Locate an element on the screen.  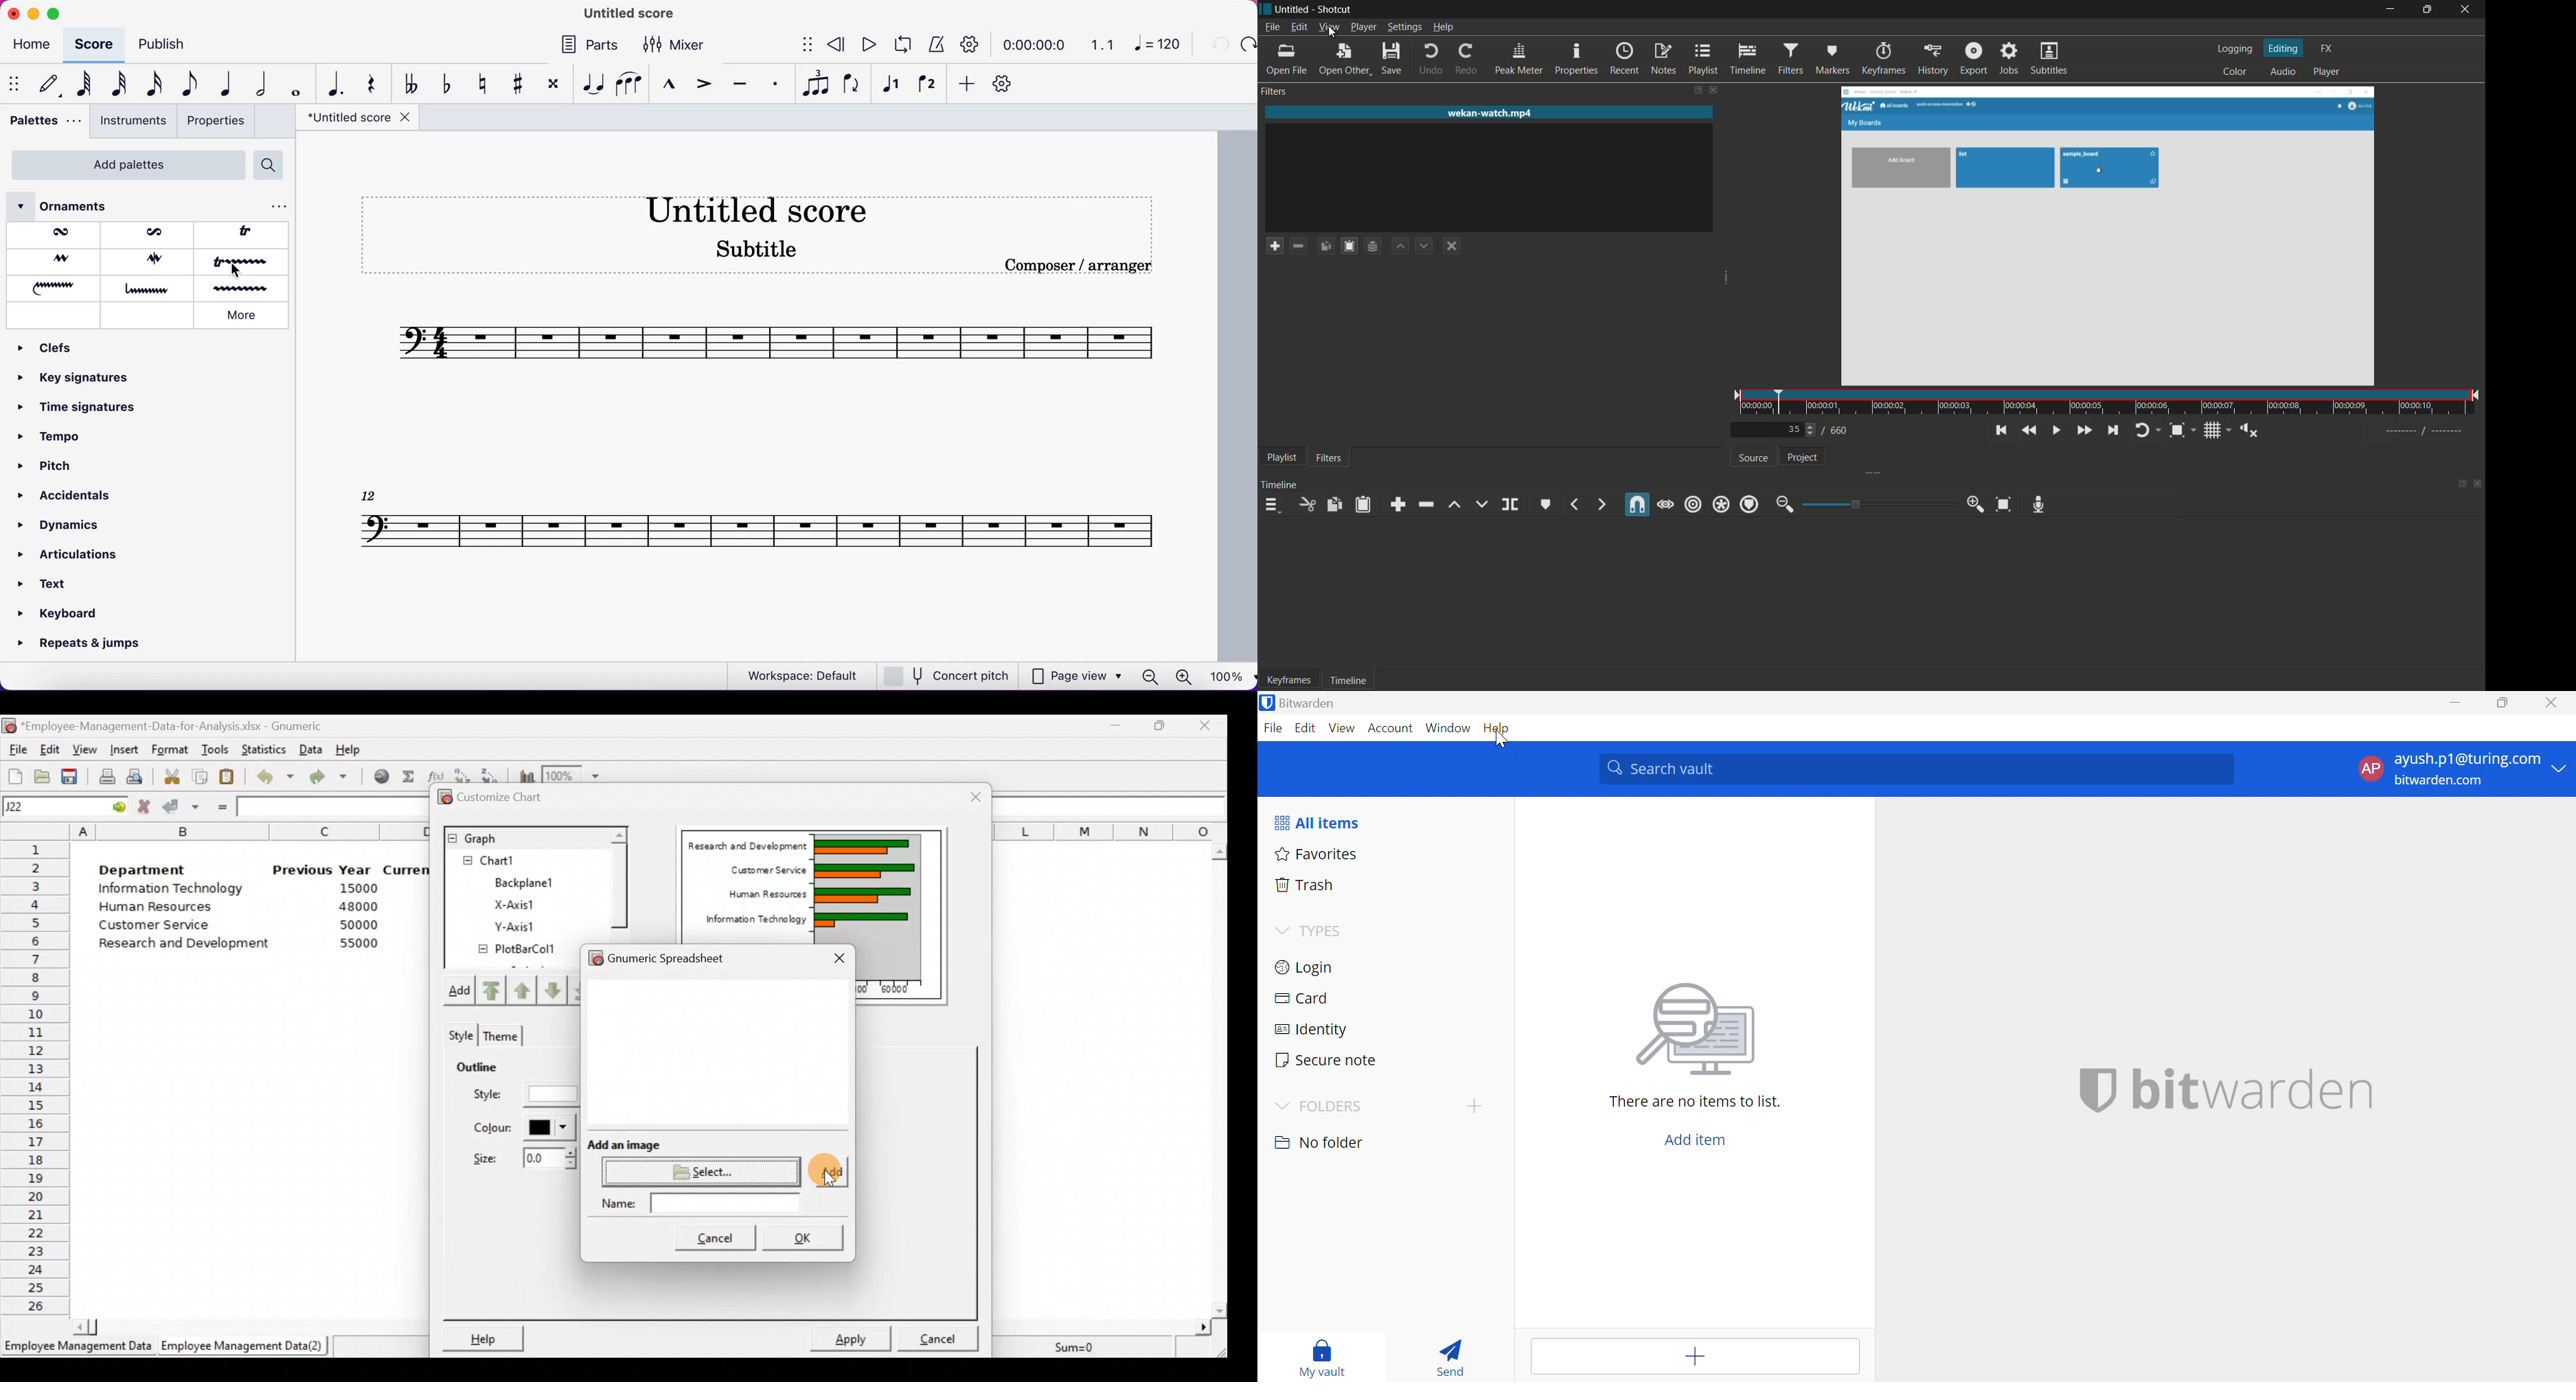
FOLDERS is located at coordinates (1333, 1107).